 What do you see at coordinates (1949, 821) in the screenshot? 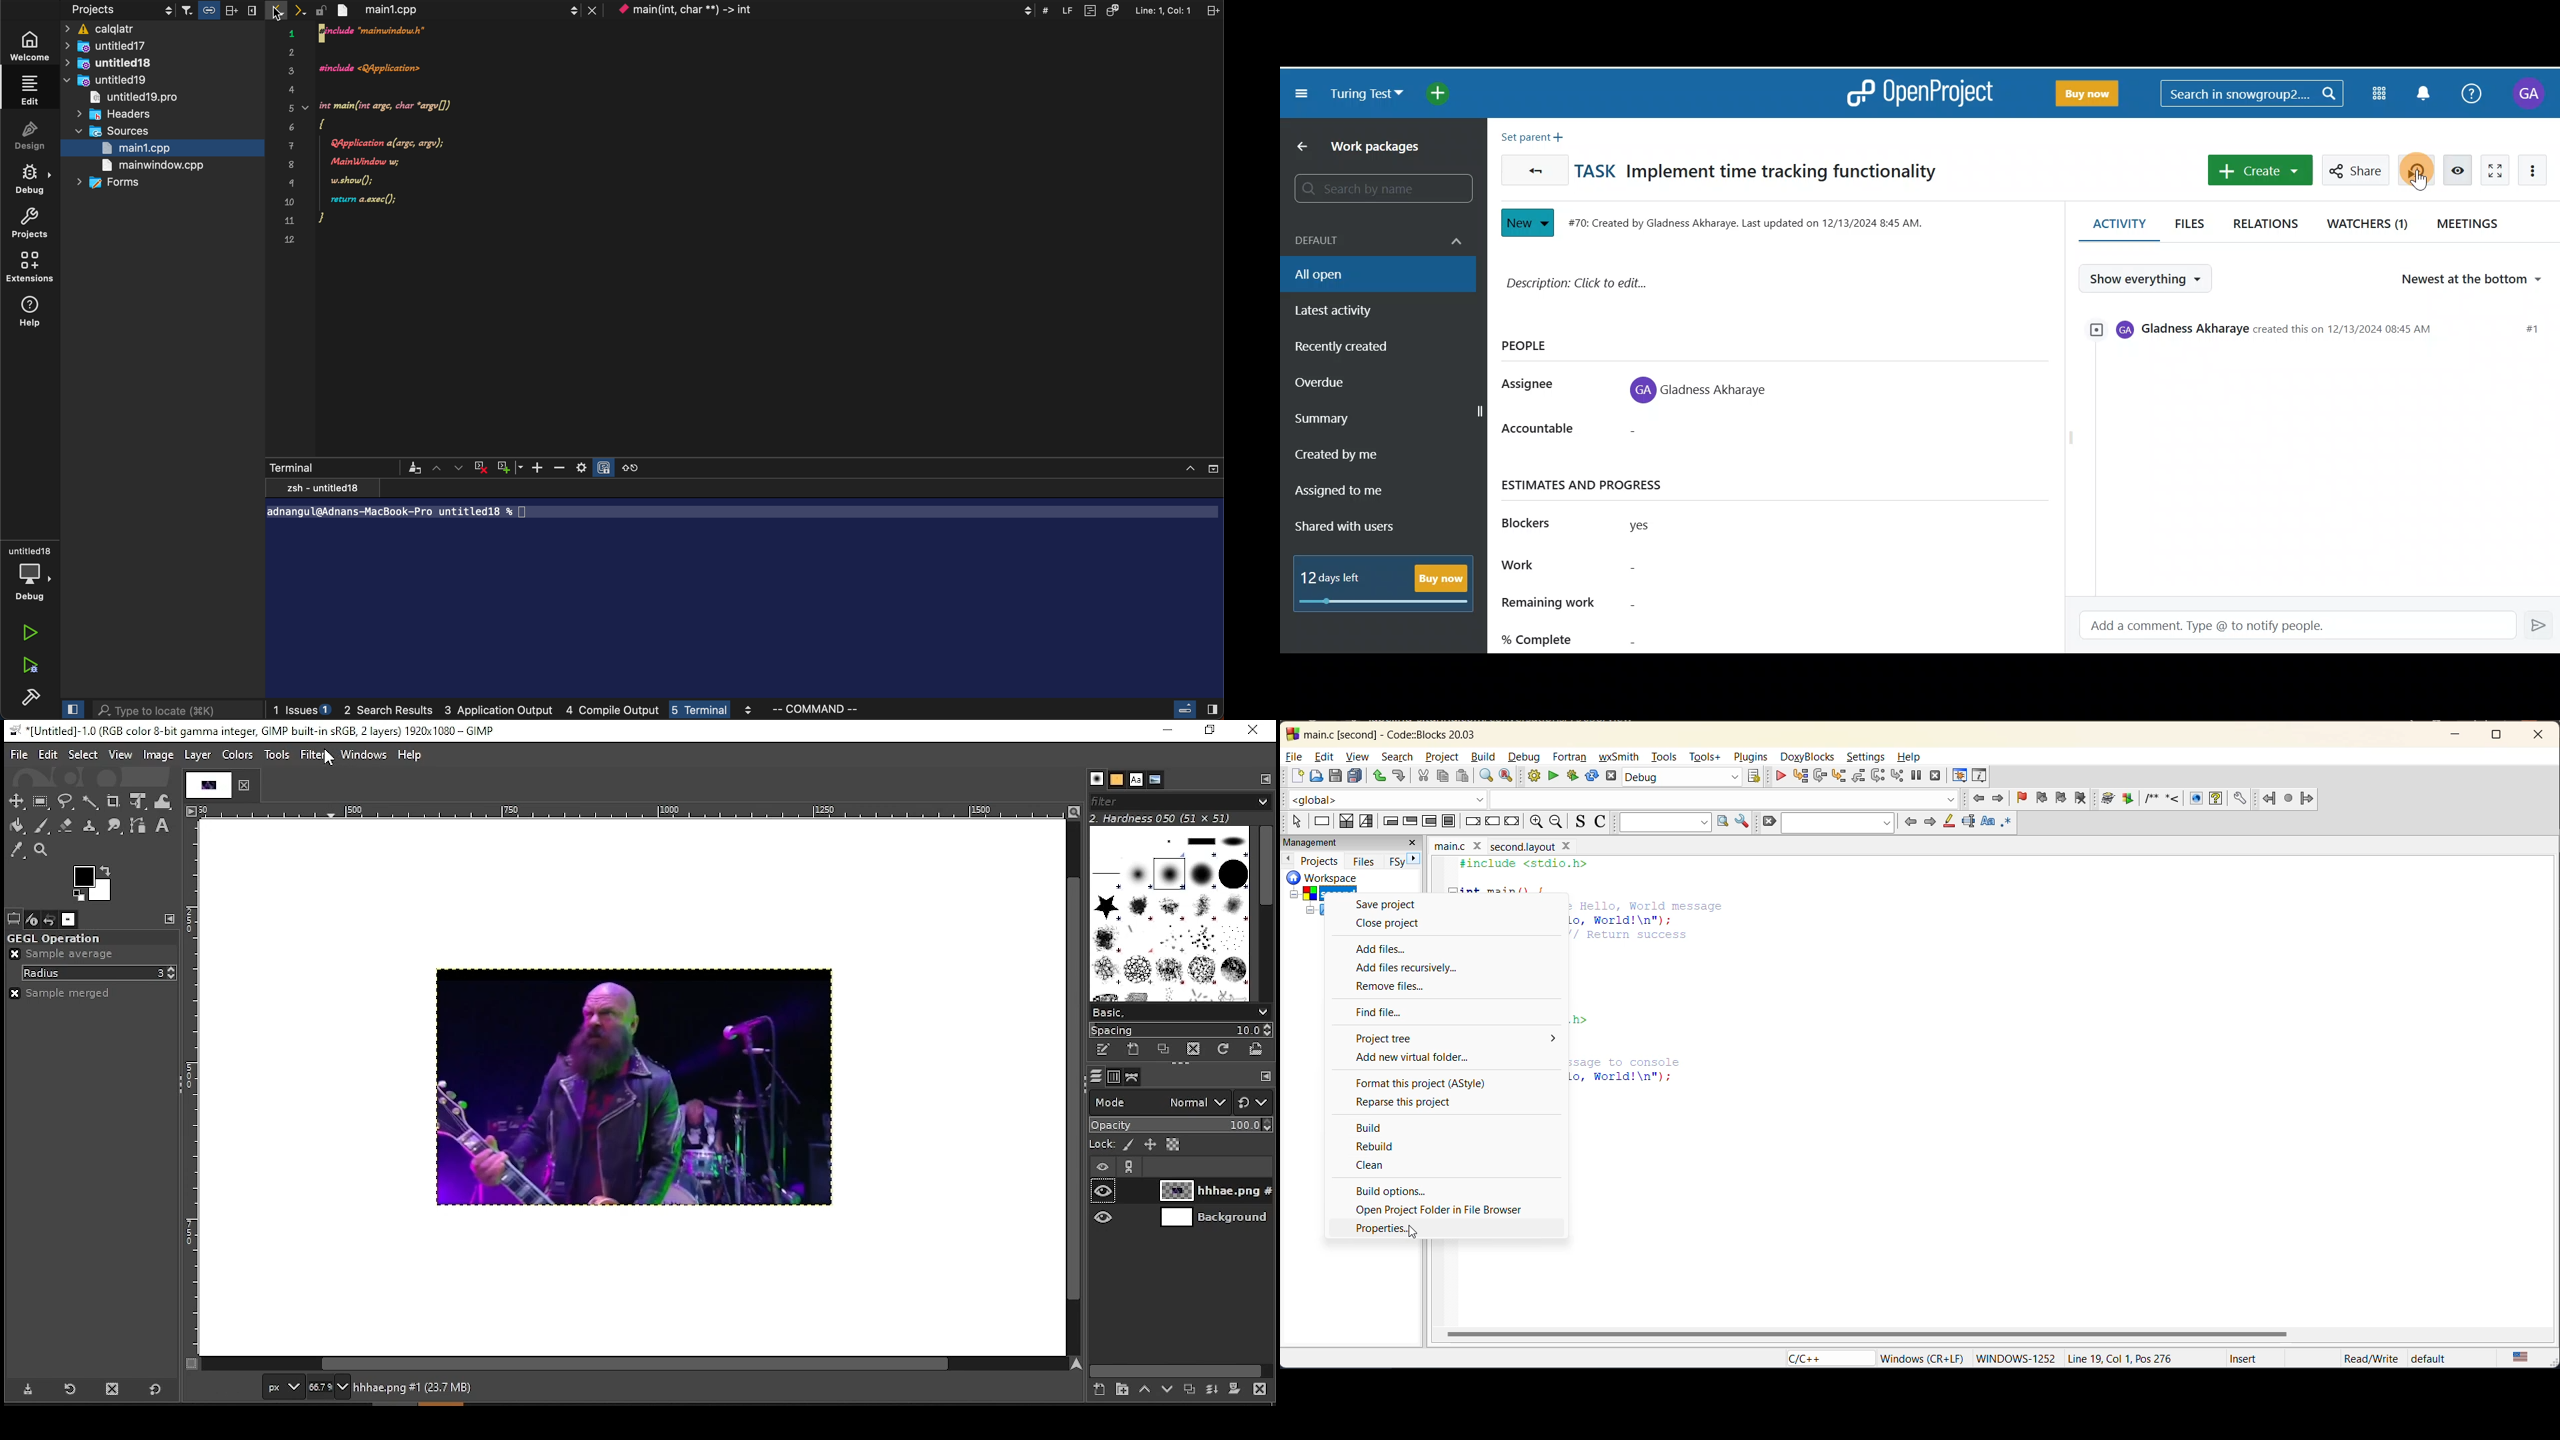
I see `highlight` at bounding box center [1949, 821].